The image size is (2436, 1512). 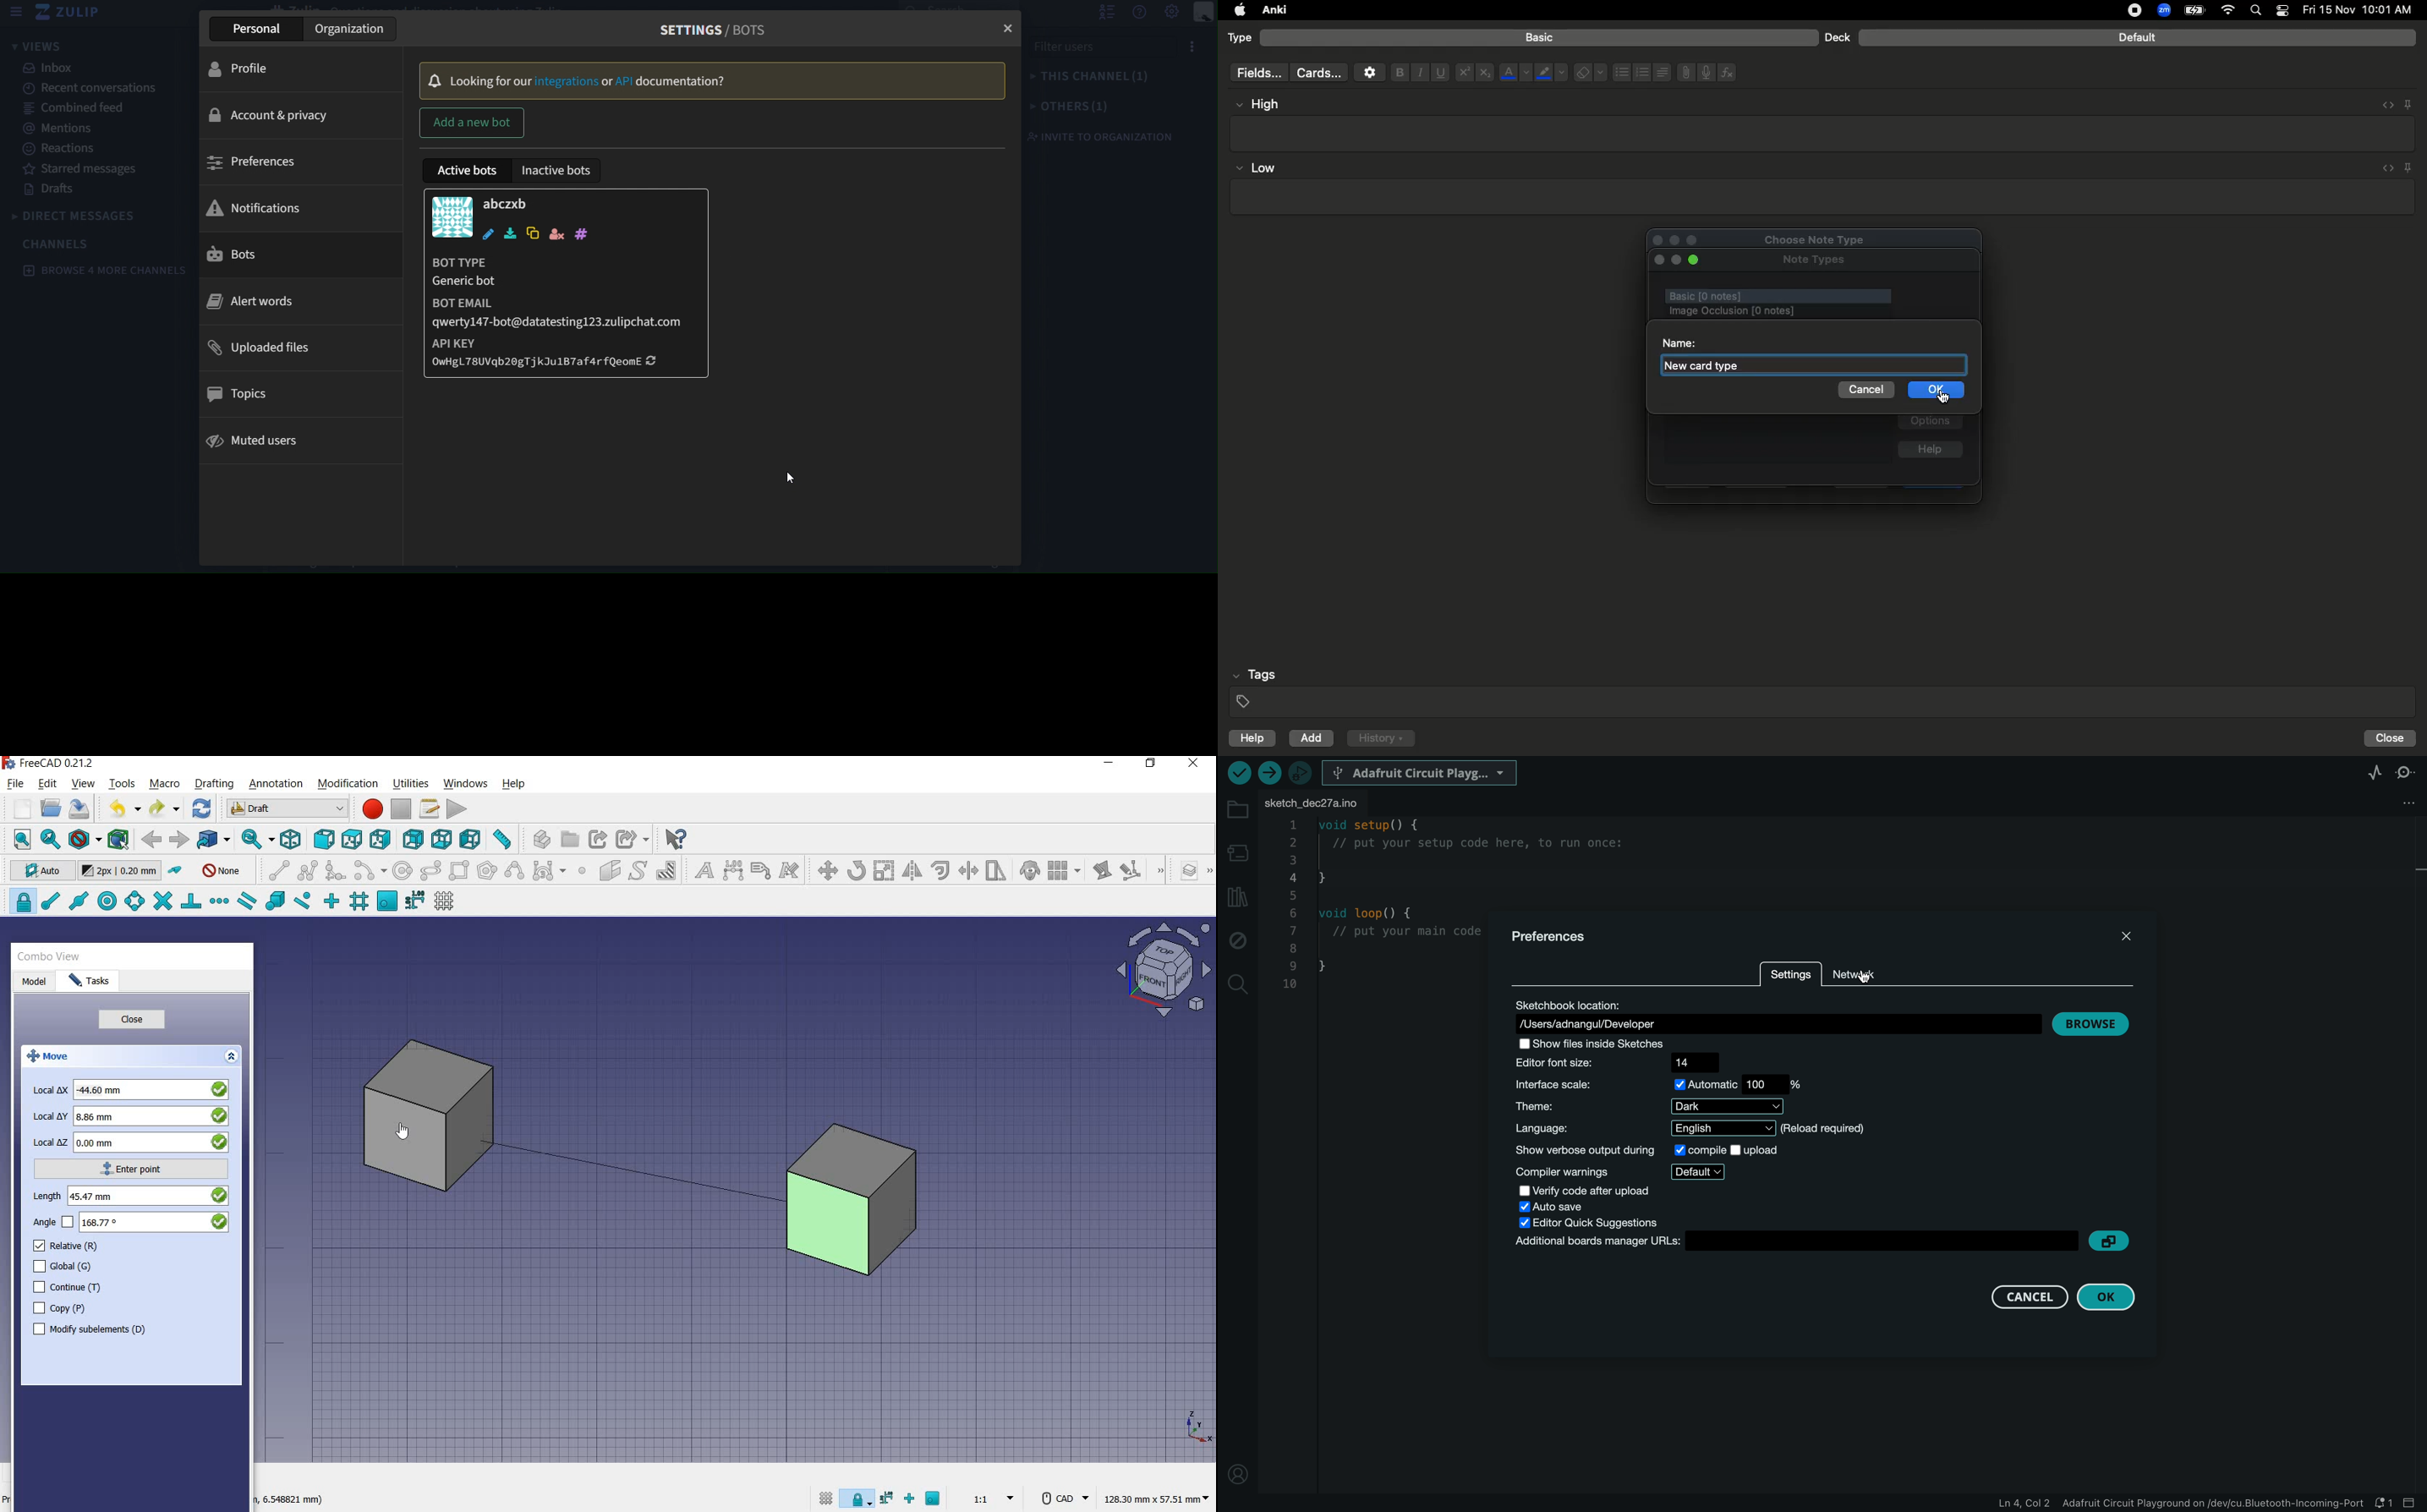 What do you see at coordinates (2383, 105) in the screenshot?
I see `Embed` at bounding box center [2383, 105].